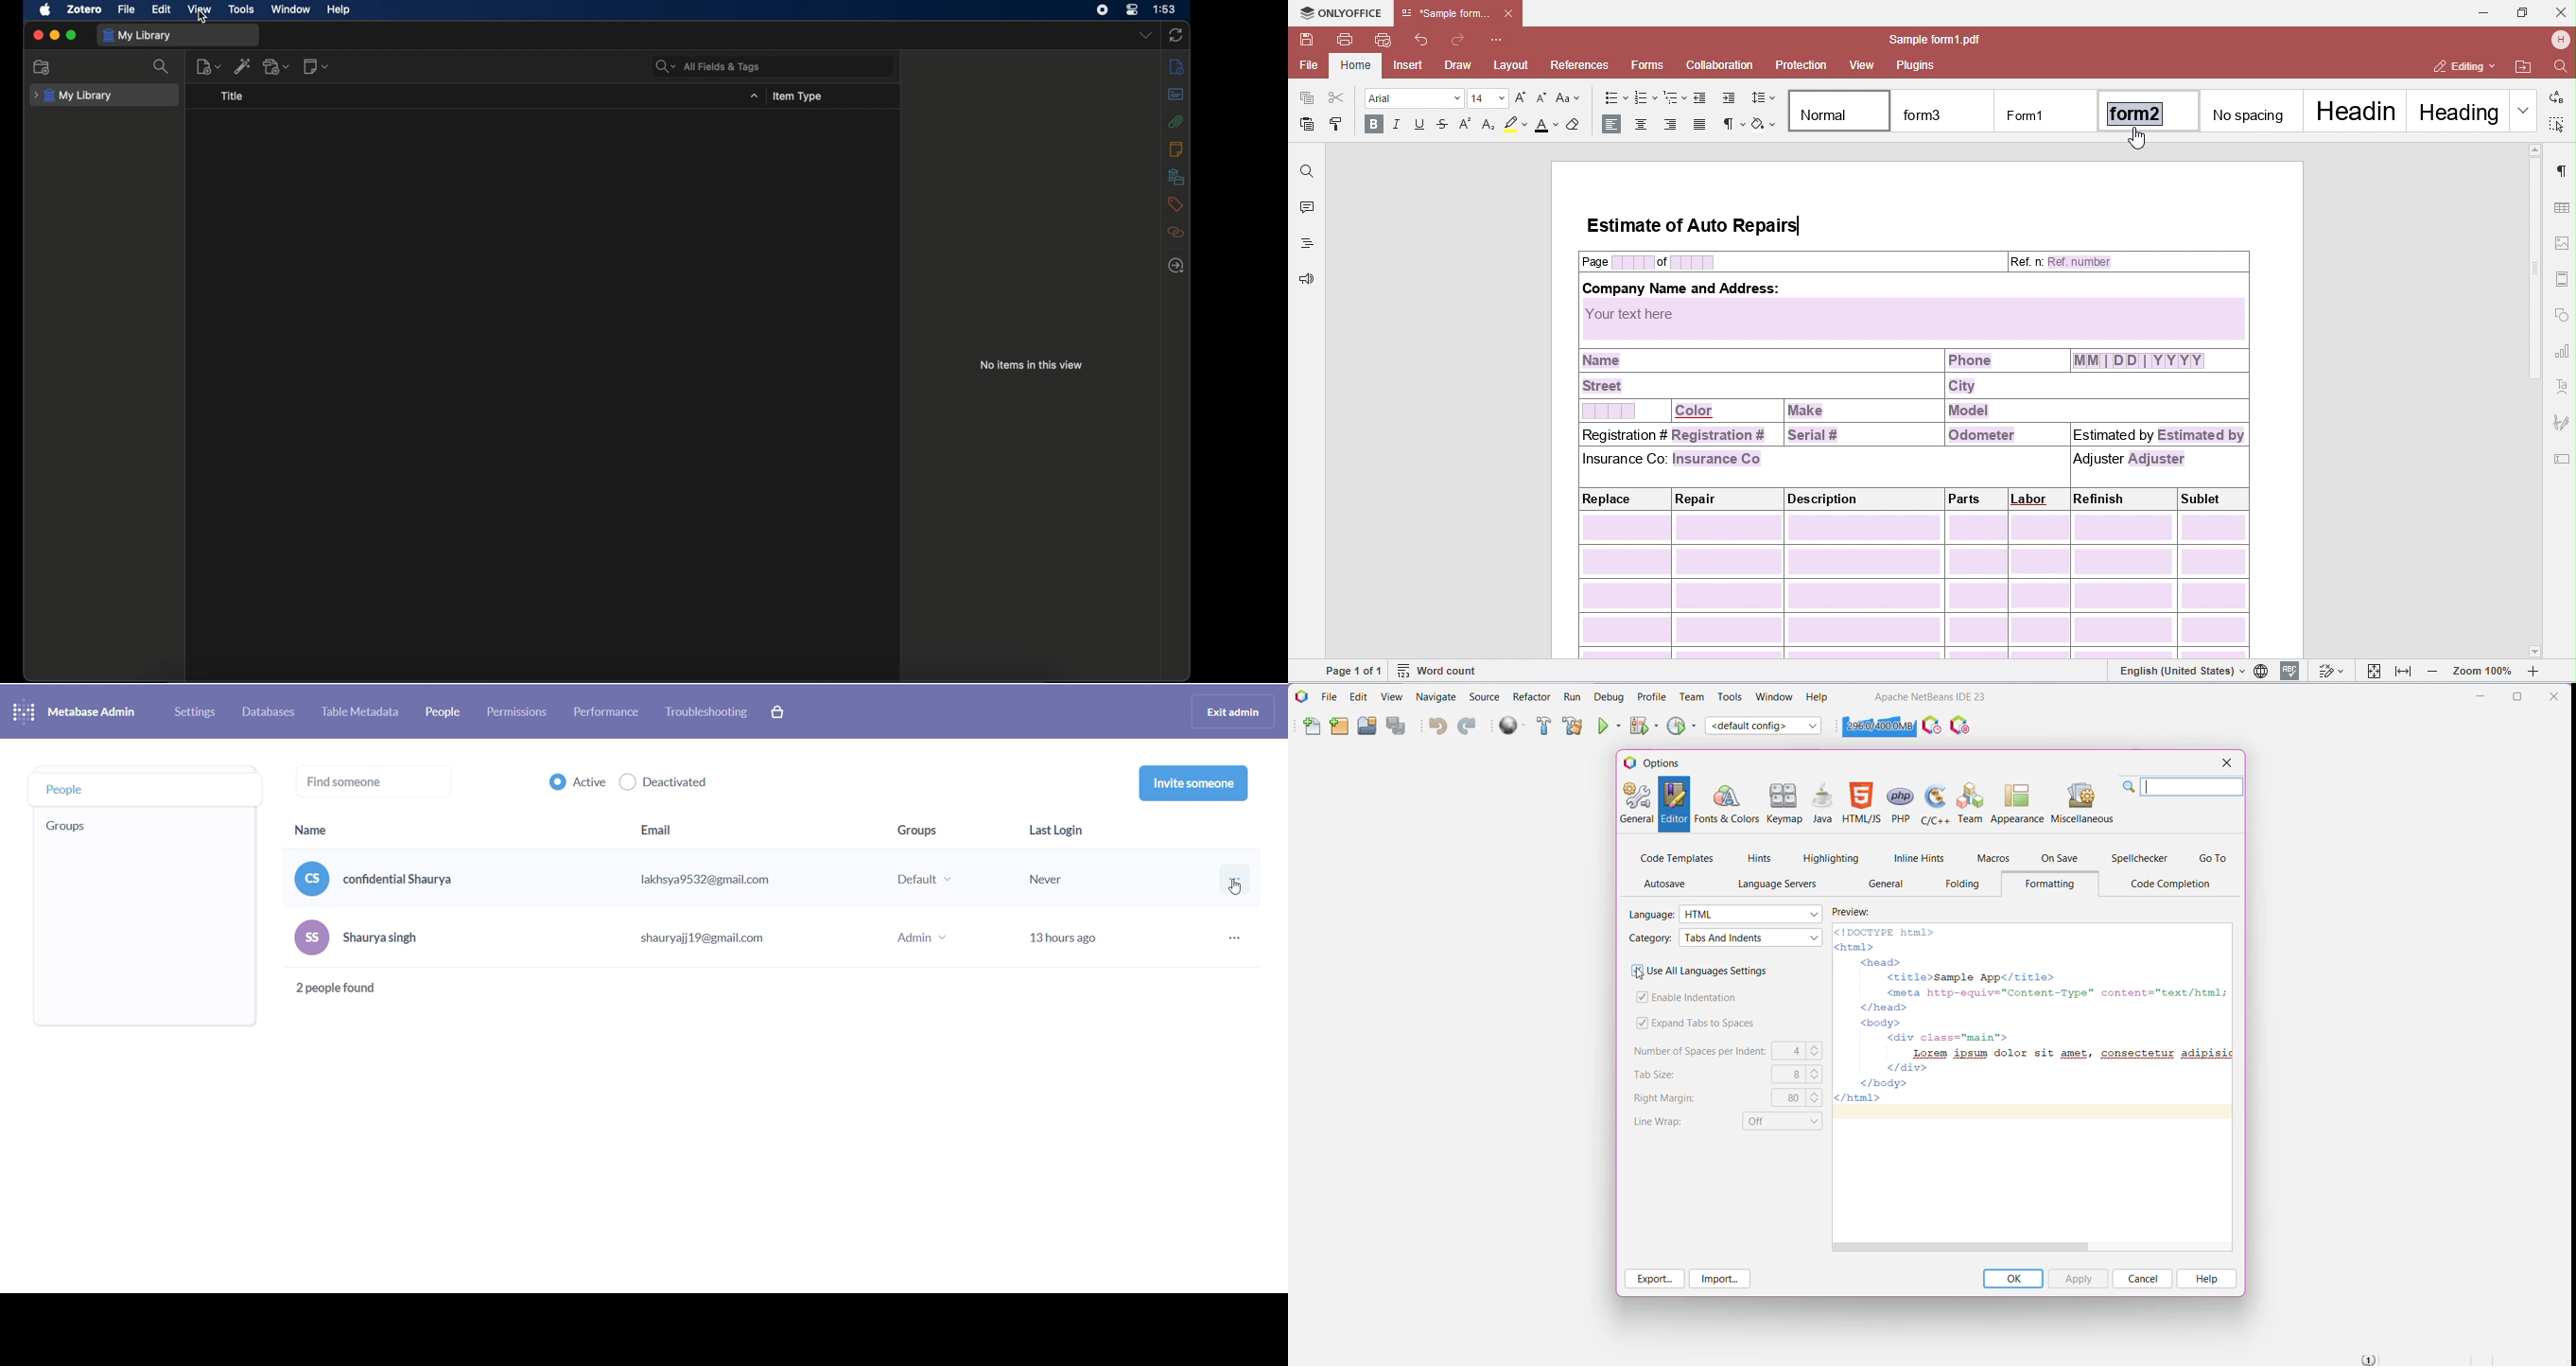  I want to click on cursor, so click(204, 18).